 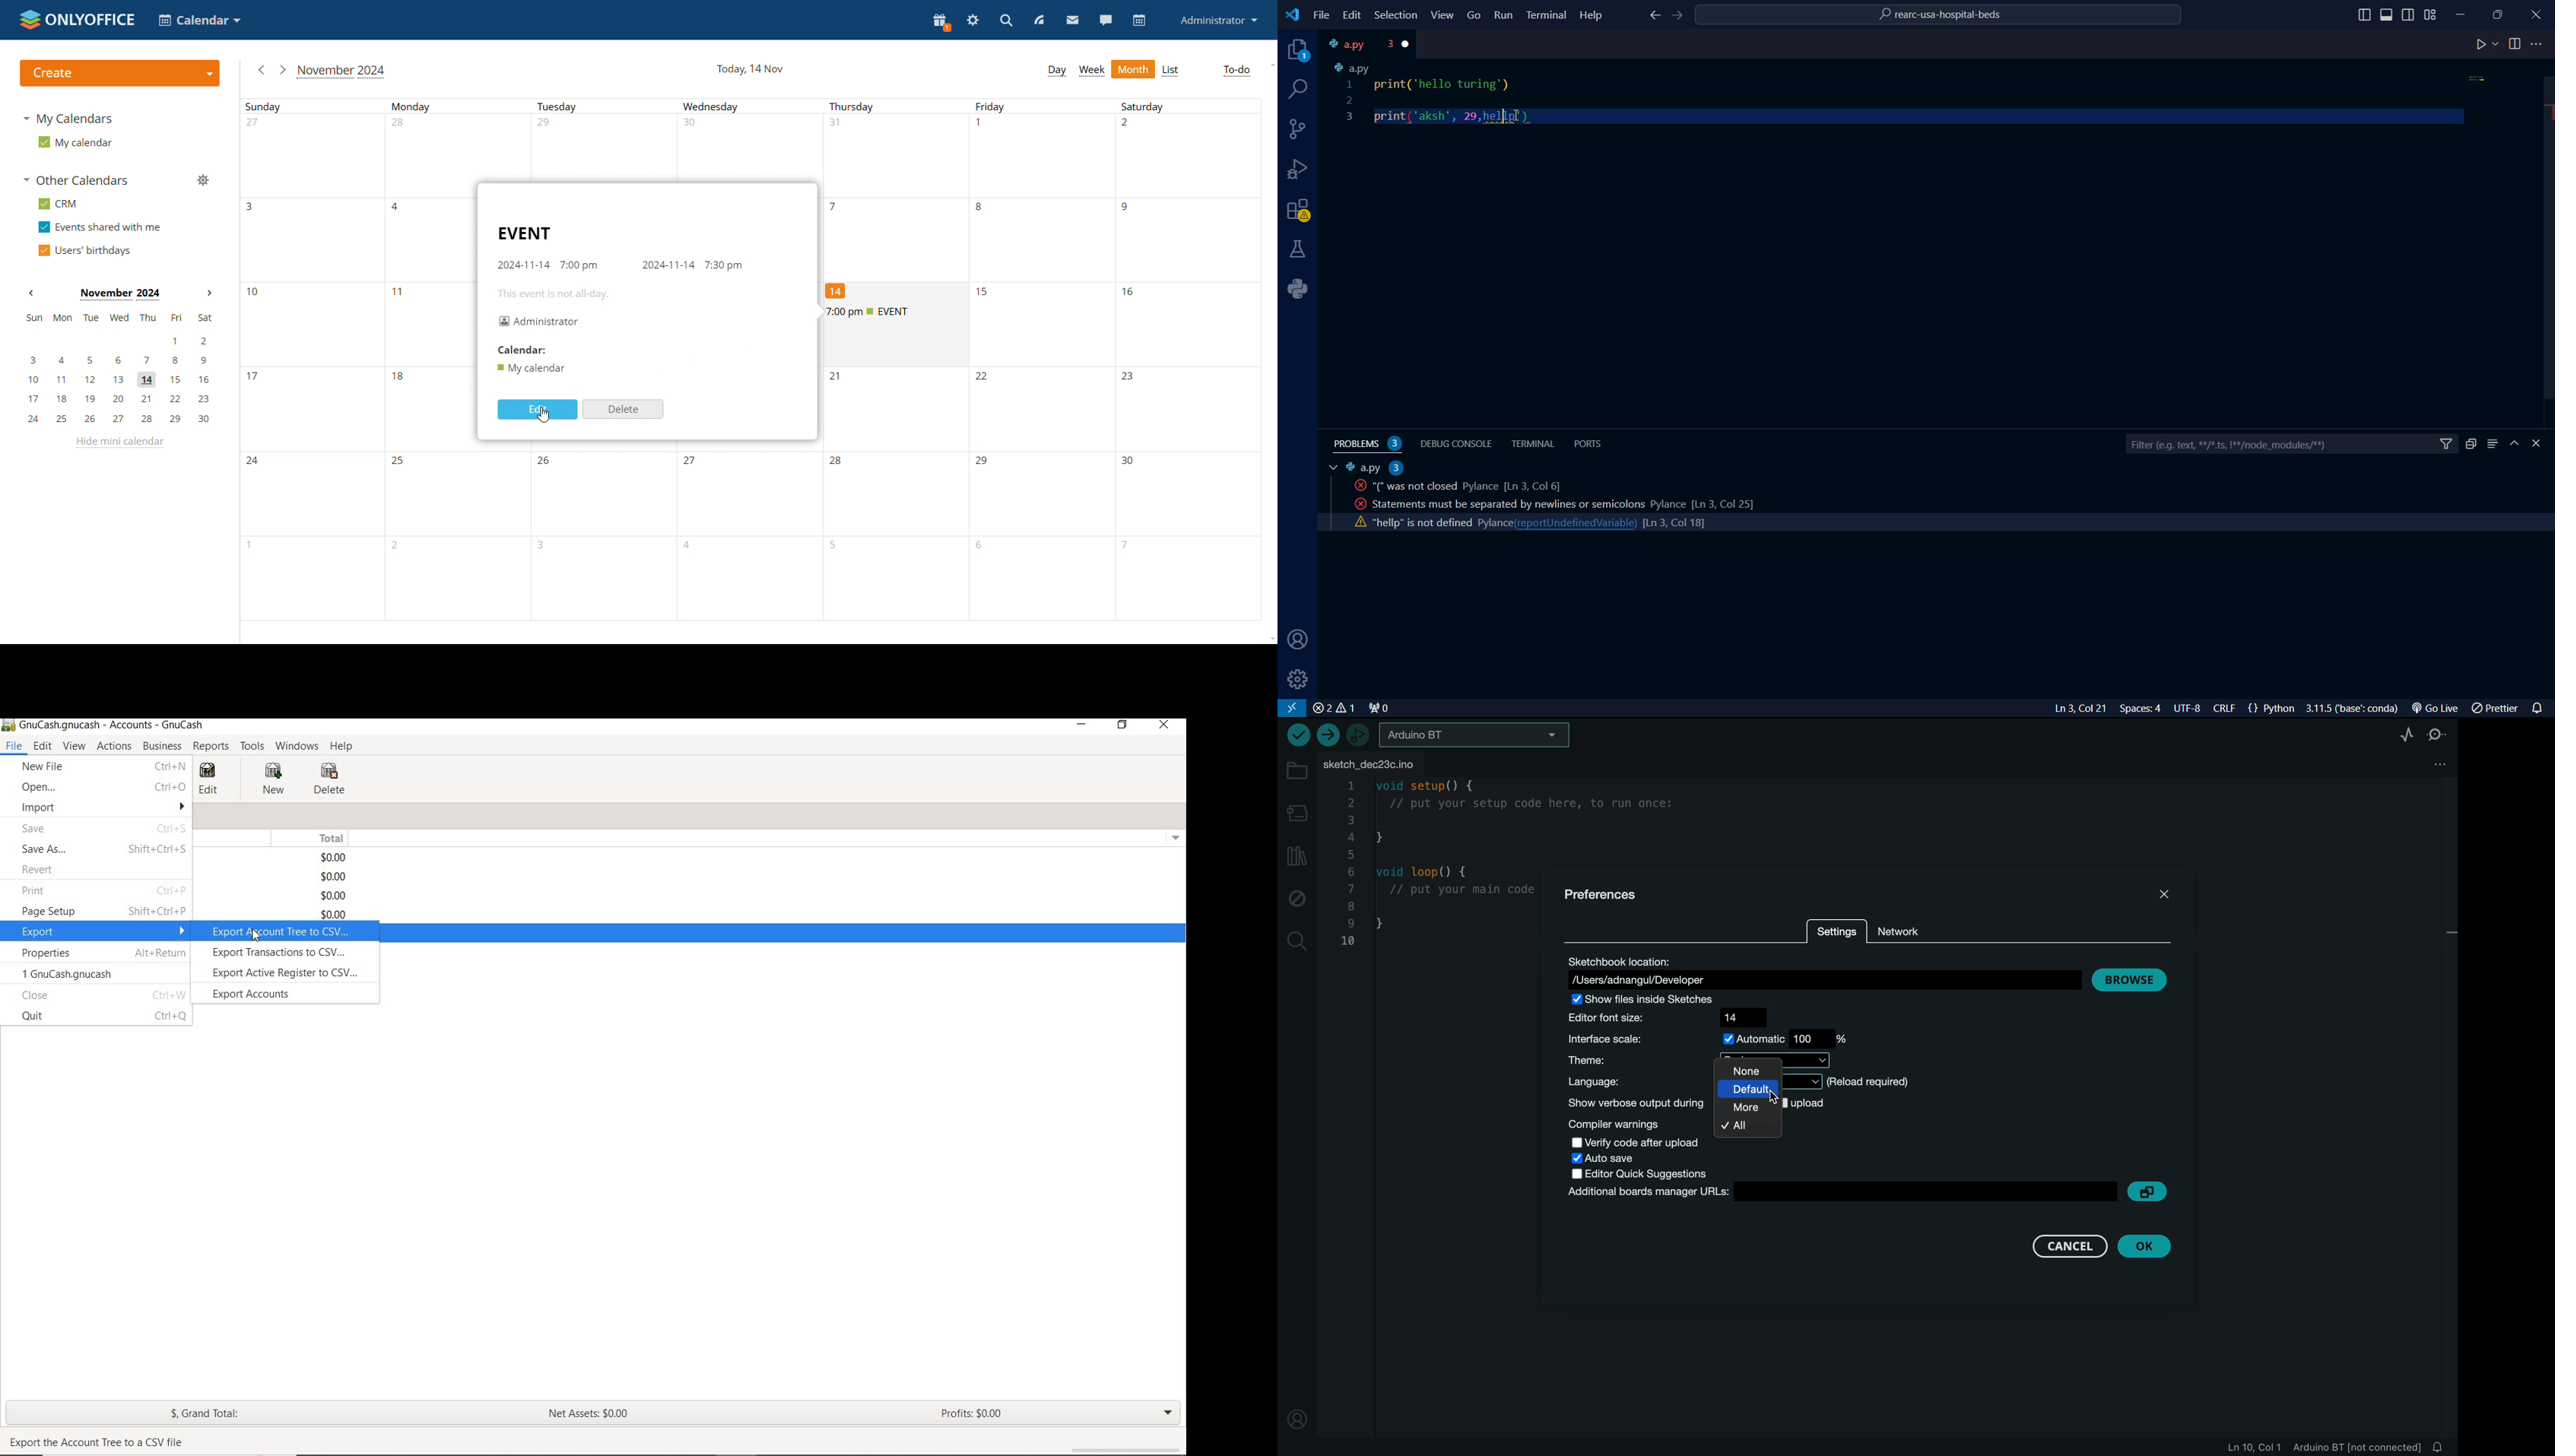 What do you see at coordinates (754, 69) in the screenshot?
I see `day and date` at bounding box center [754, 69].